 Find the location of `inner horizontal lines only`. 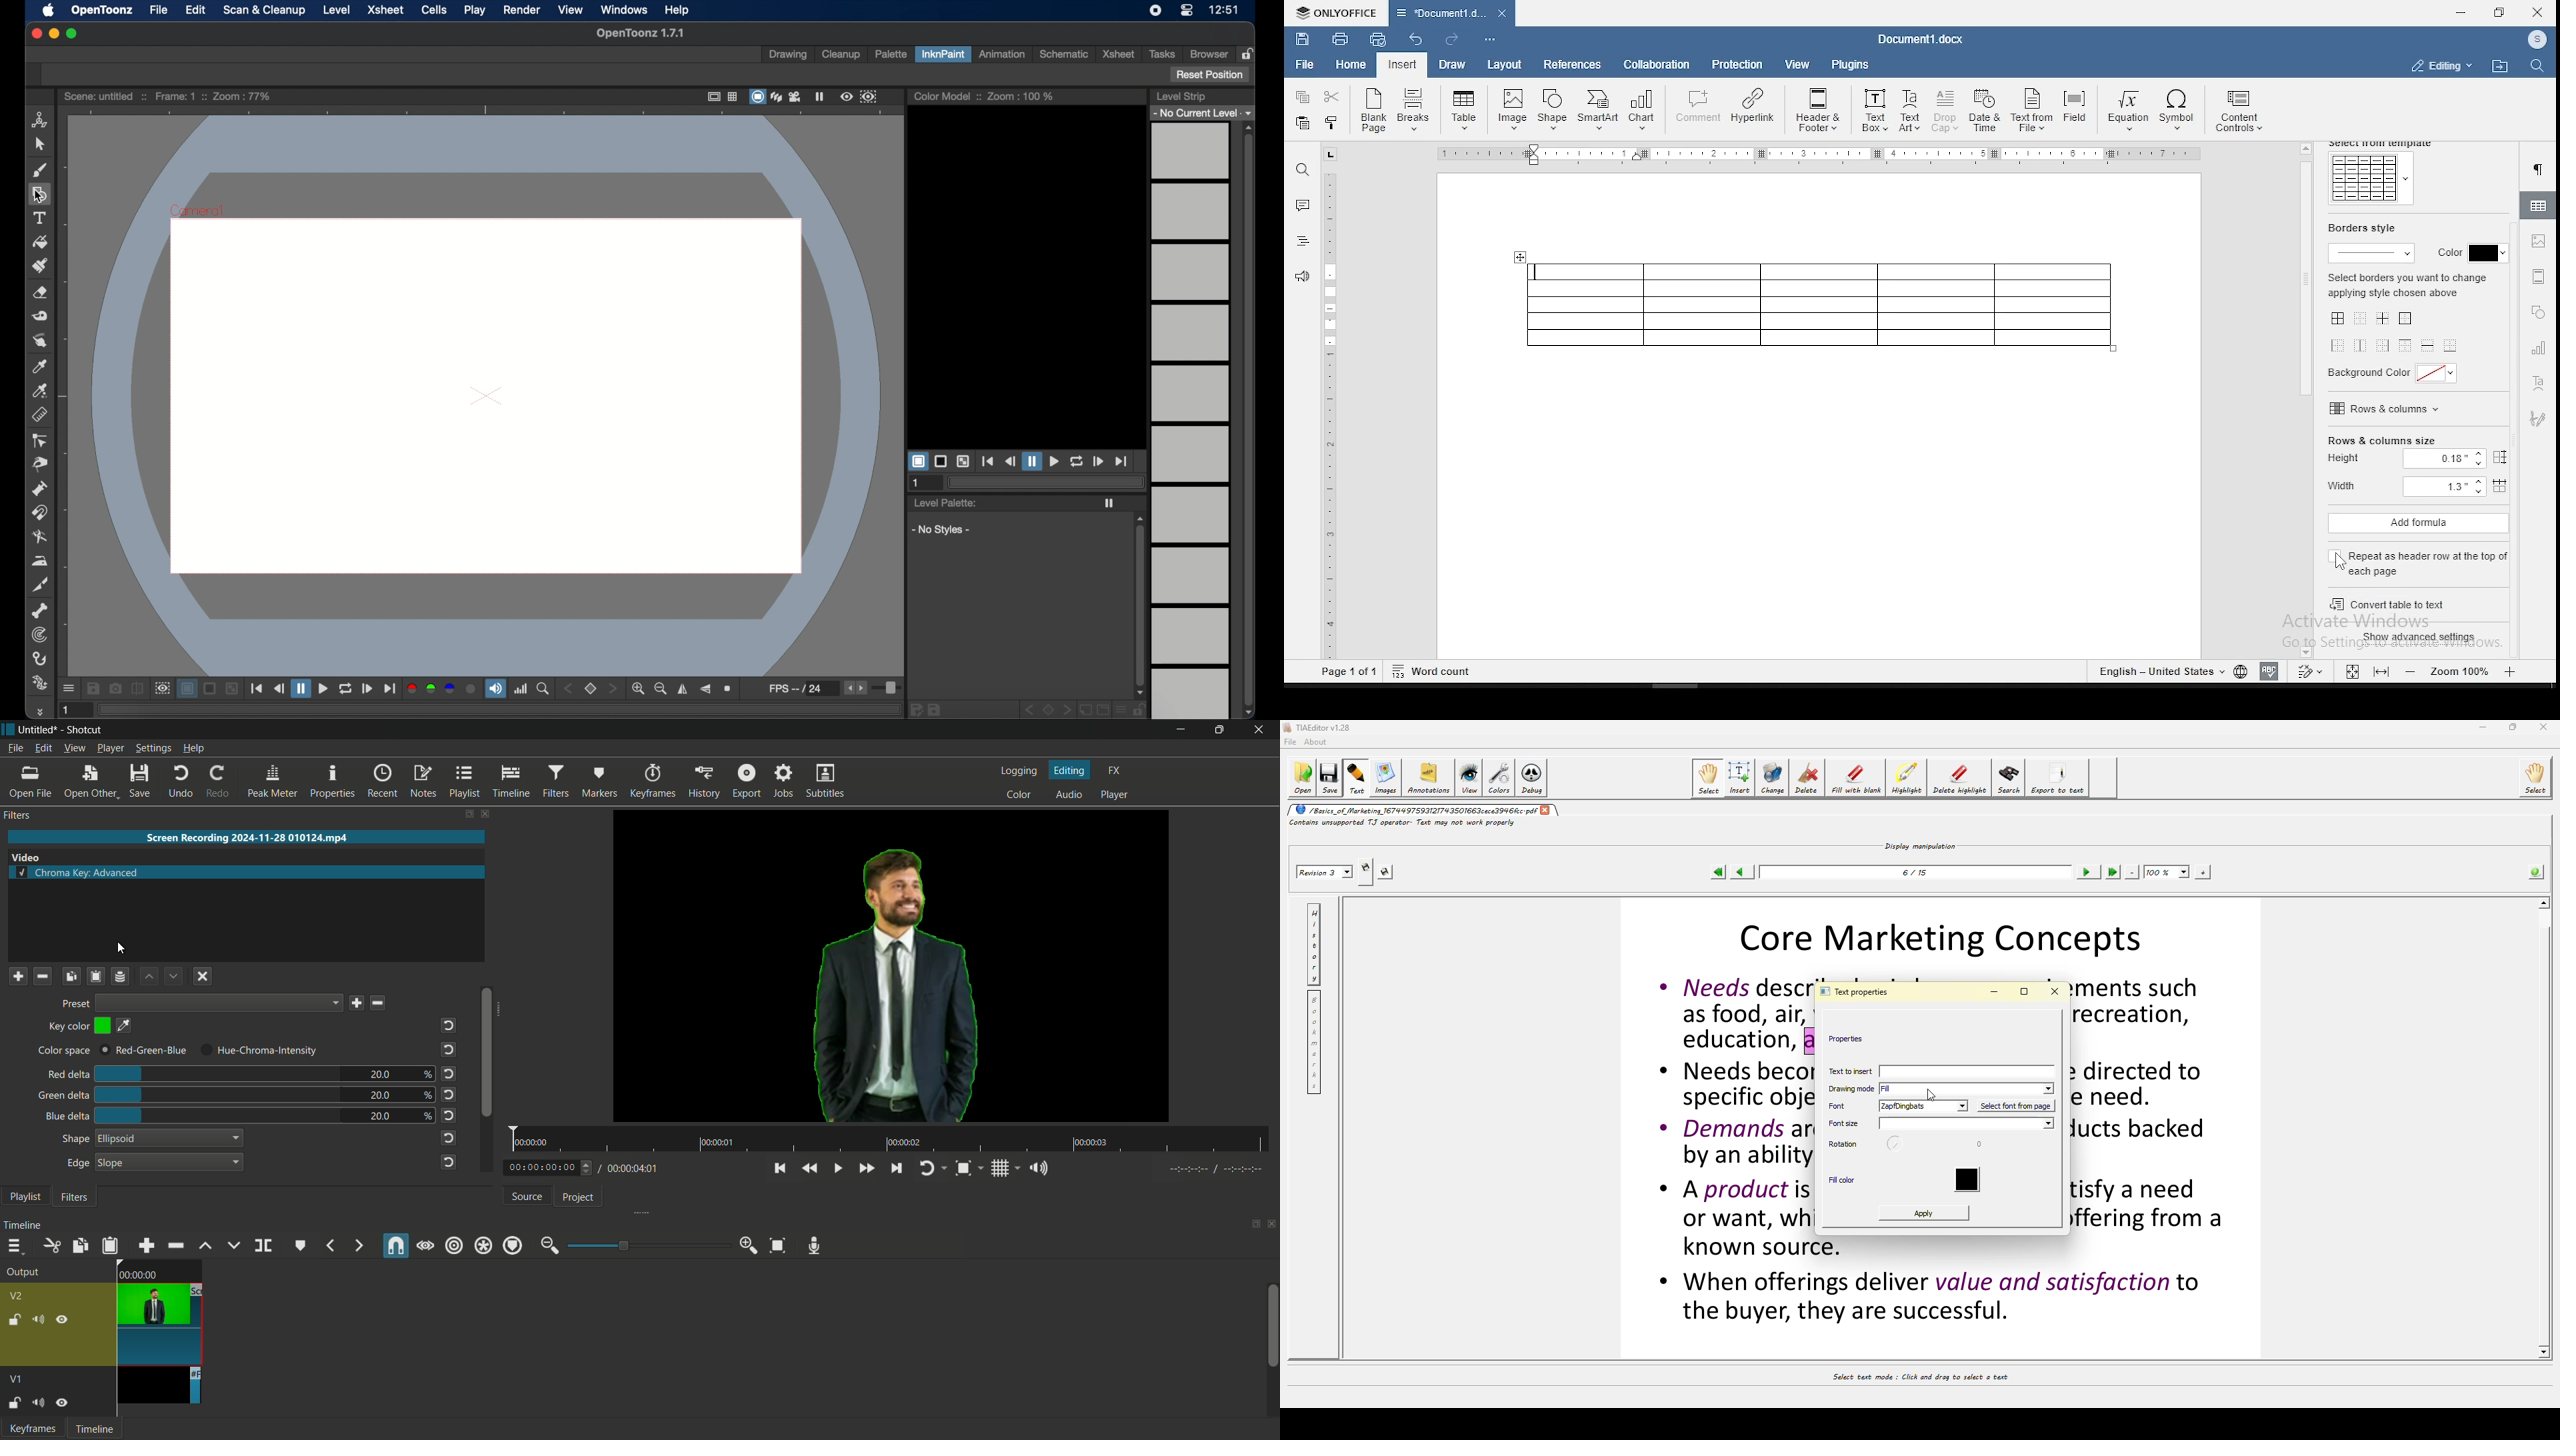

inner horizontal lines only is located at coordinates (2427, 347).